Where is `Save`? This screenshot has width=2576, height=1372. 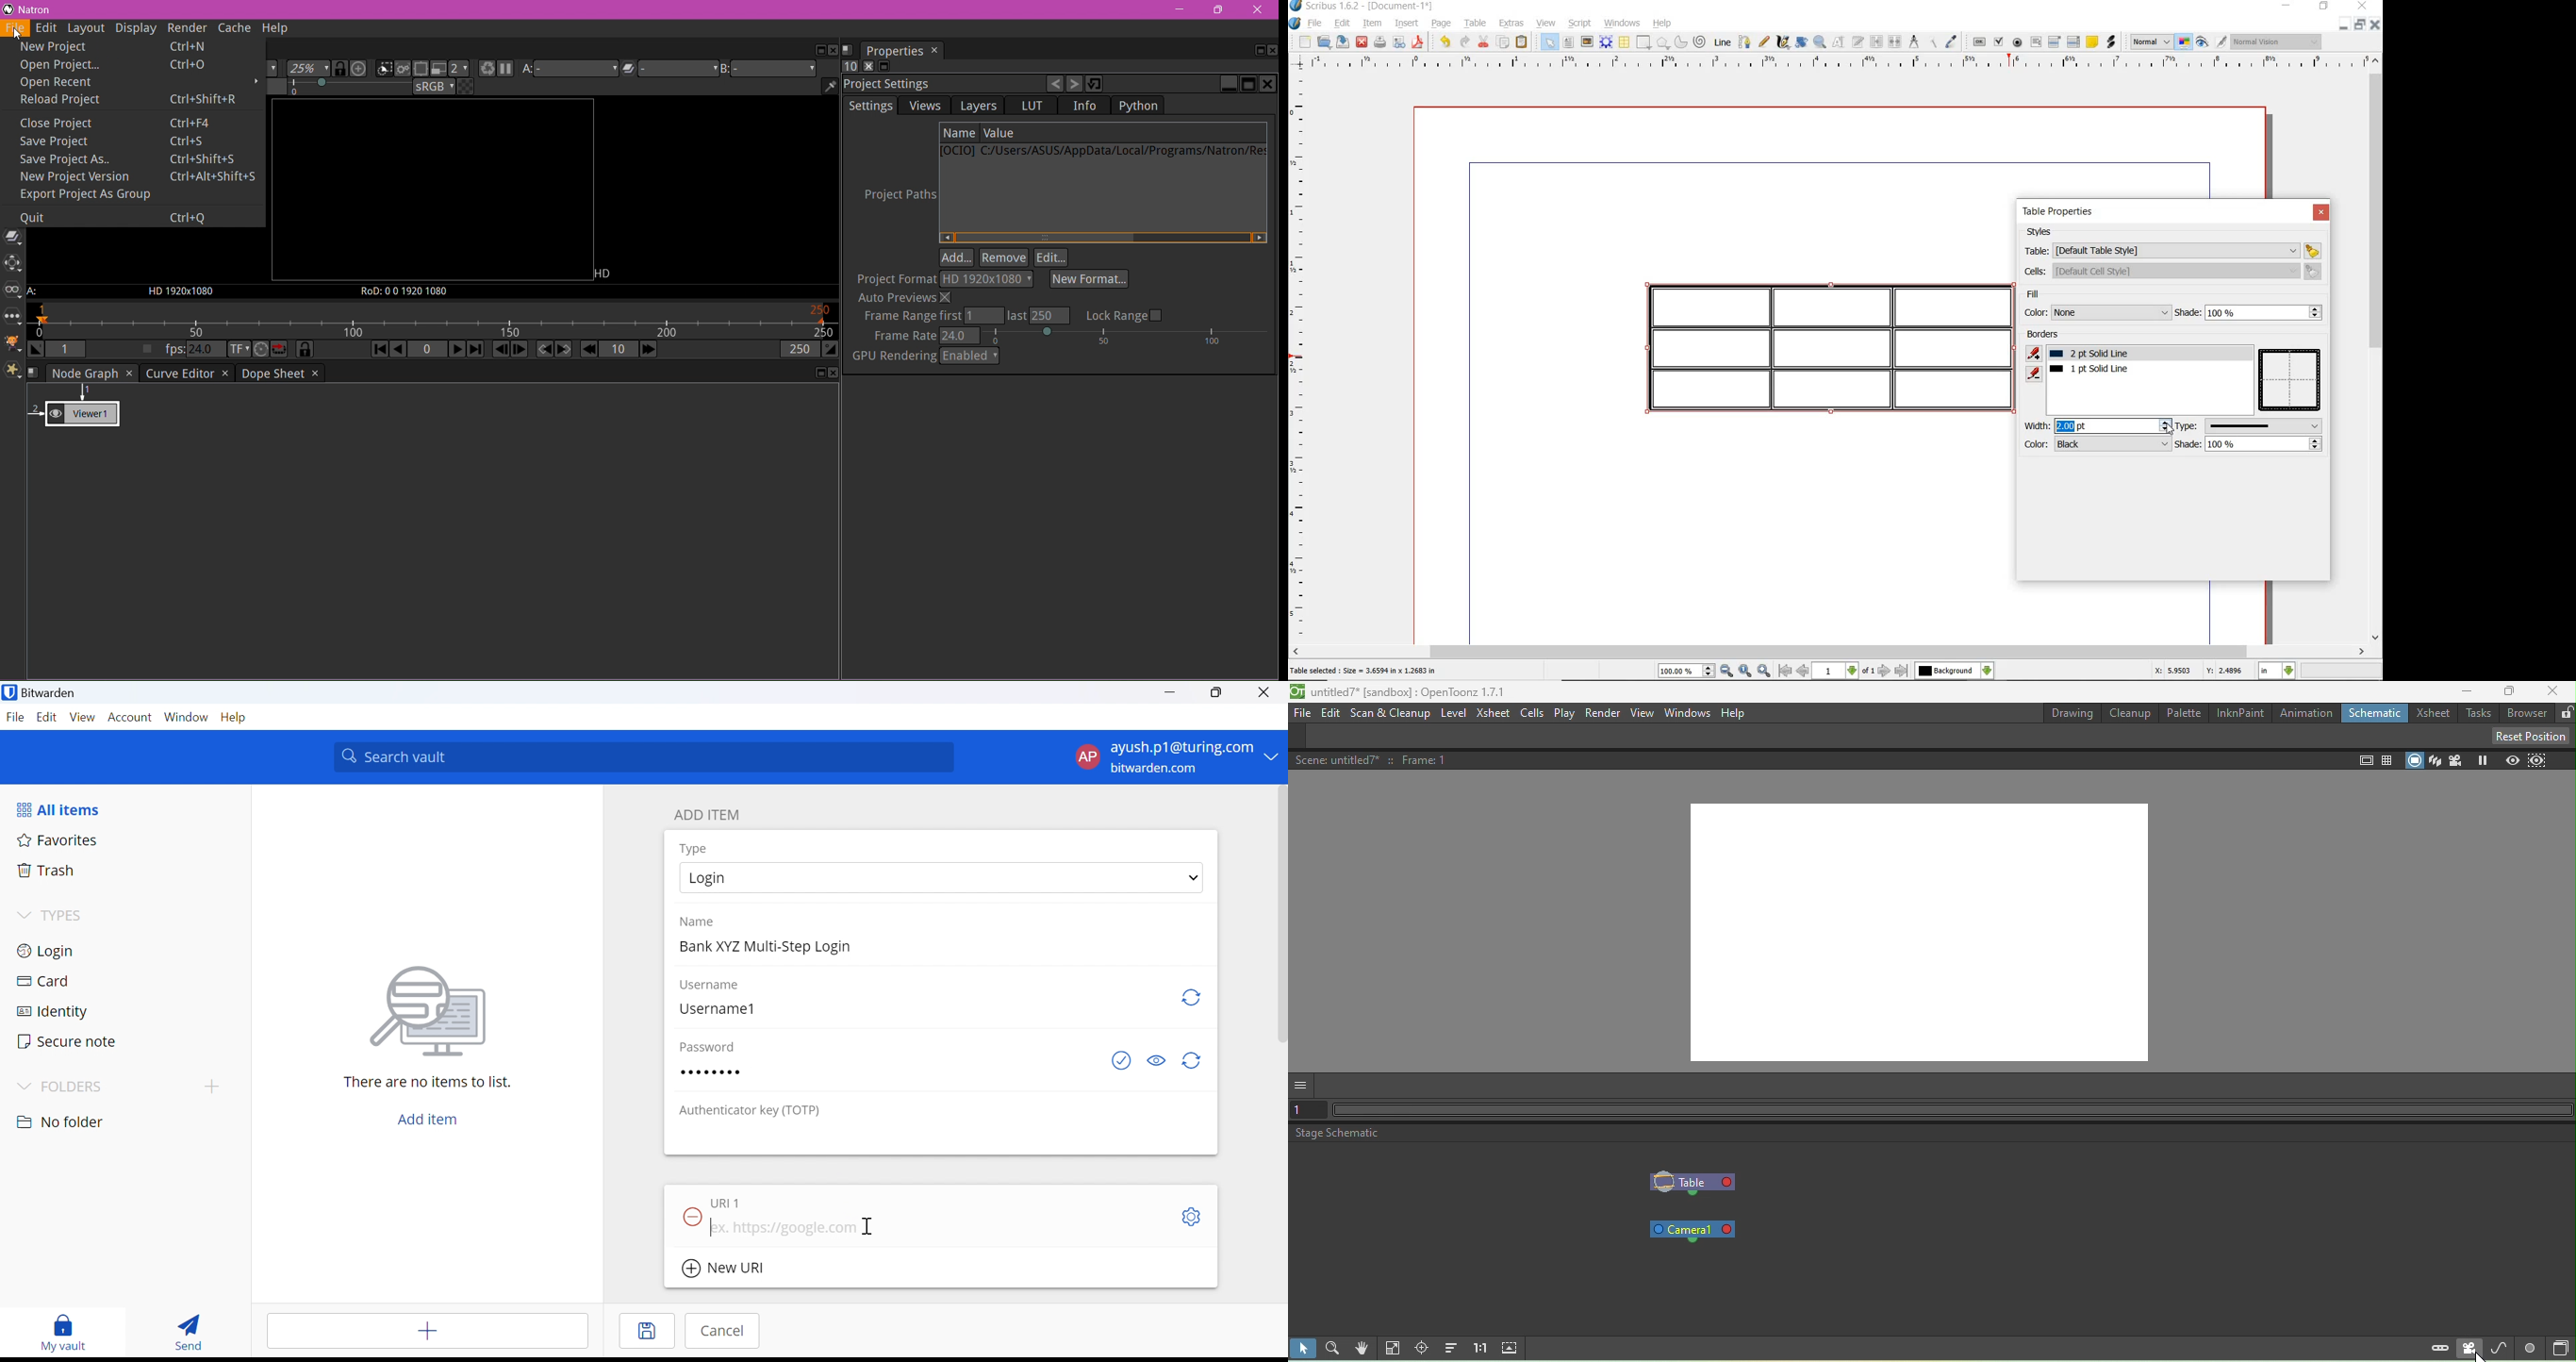
Save is located at coordinates (647, 1331).